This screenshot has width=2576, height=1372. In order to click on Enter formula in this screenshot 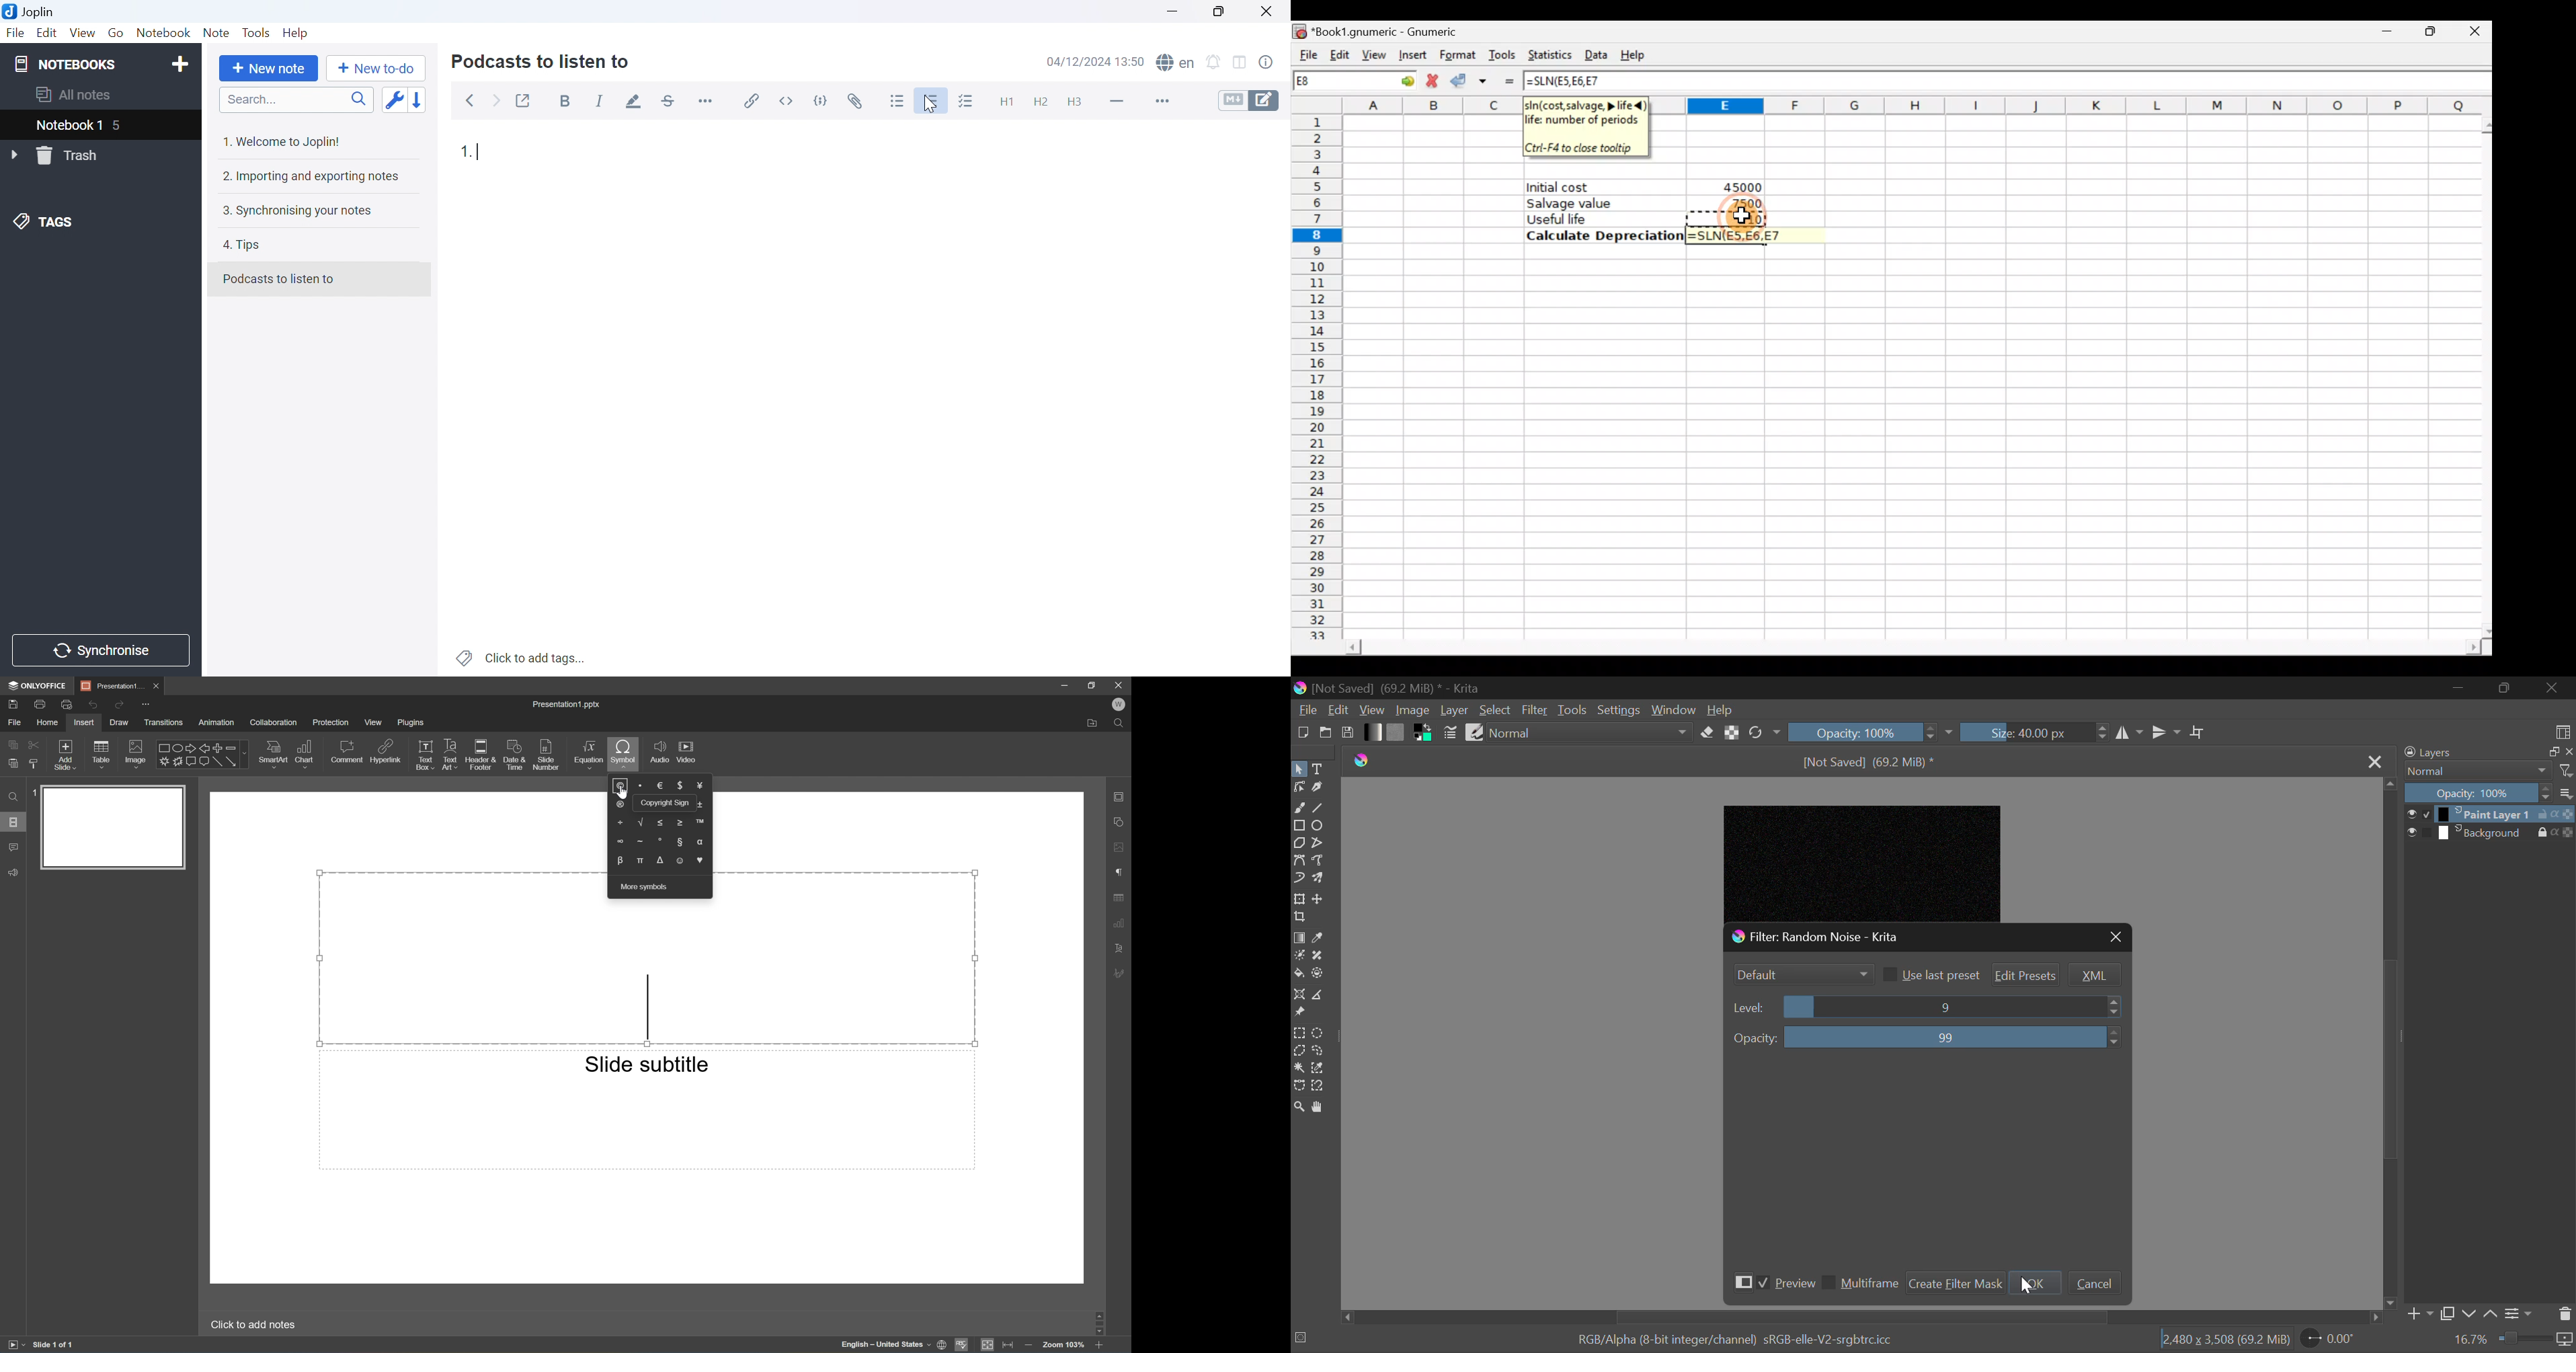, I will do `click(1509, 80)`.